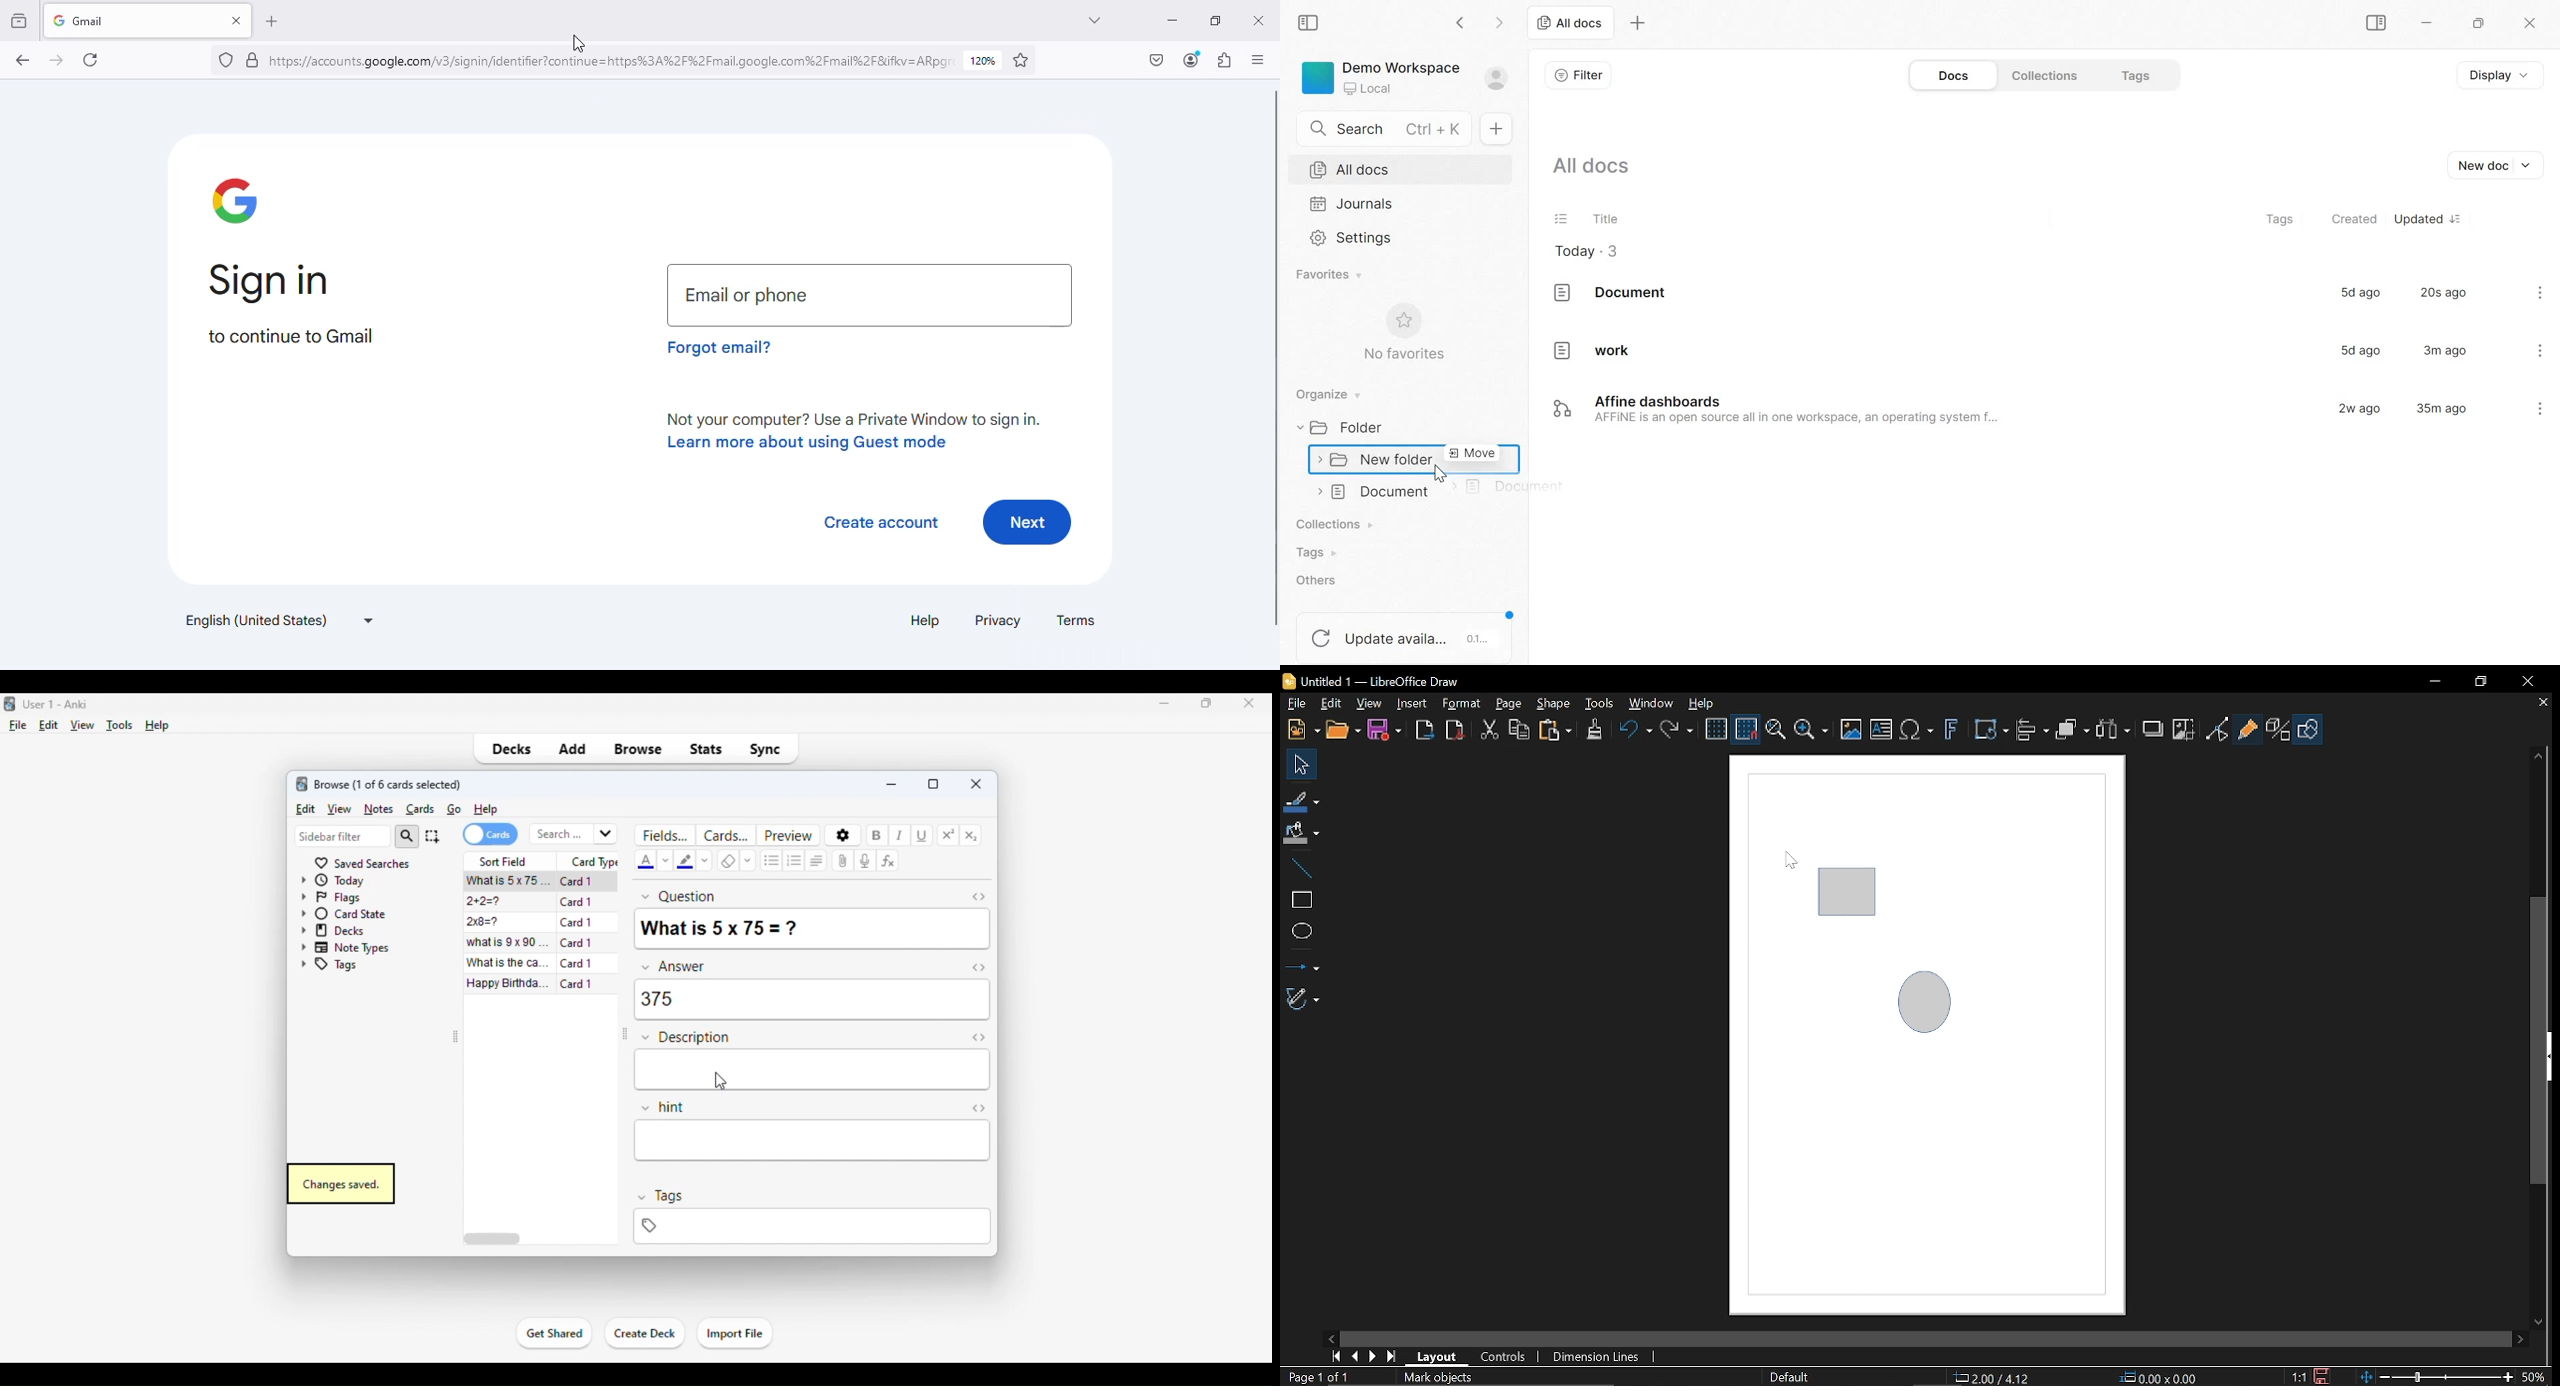 The height and width of the screenshot is (1400, 2576). What do you see at coordinates (866, 860) in the screenshot?
I see `record audio` at bounding box center [866, 860].